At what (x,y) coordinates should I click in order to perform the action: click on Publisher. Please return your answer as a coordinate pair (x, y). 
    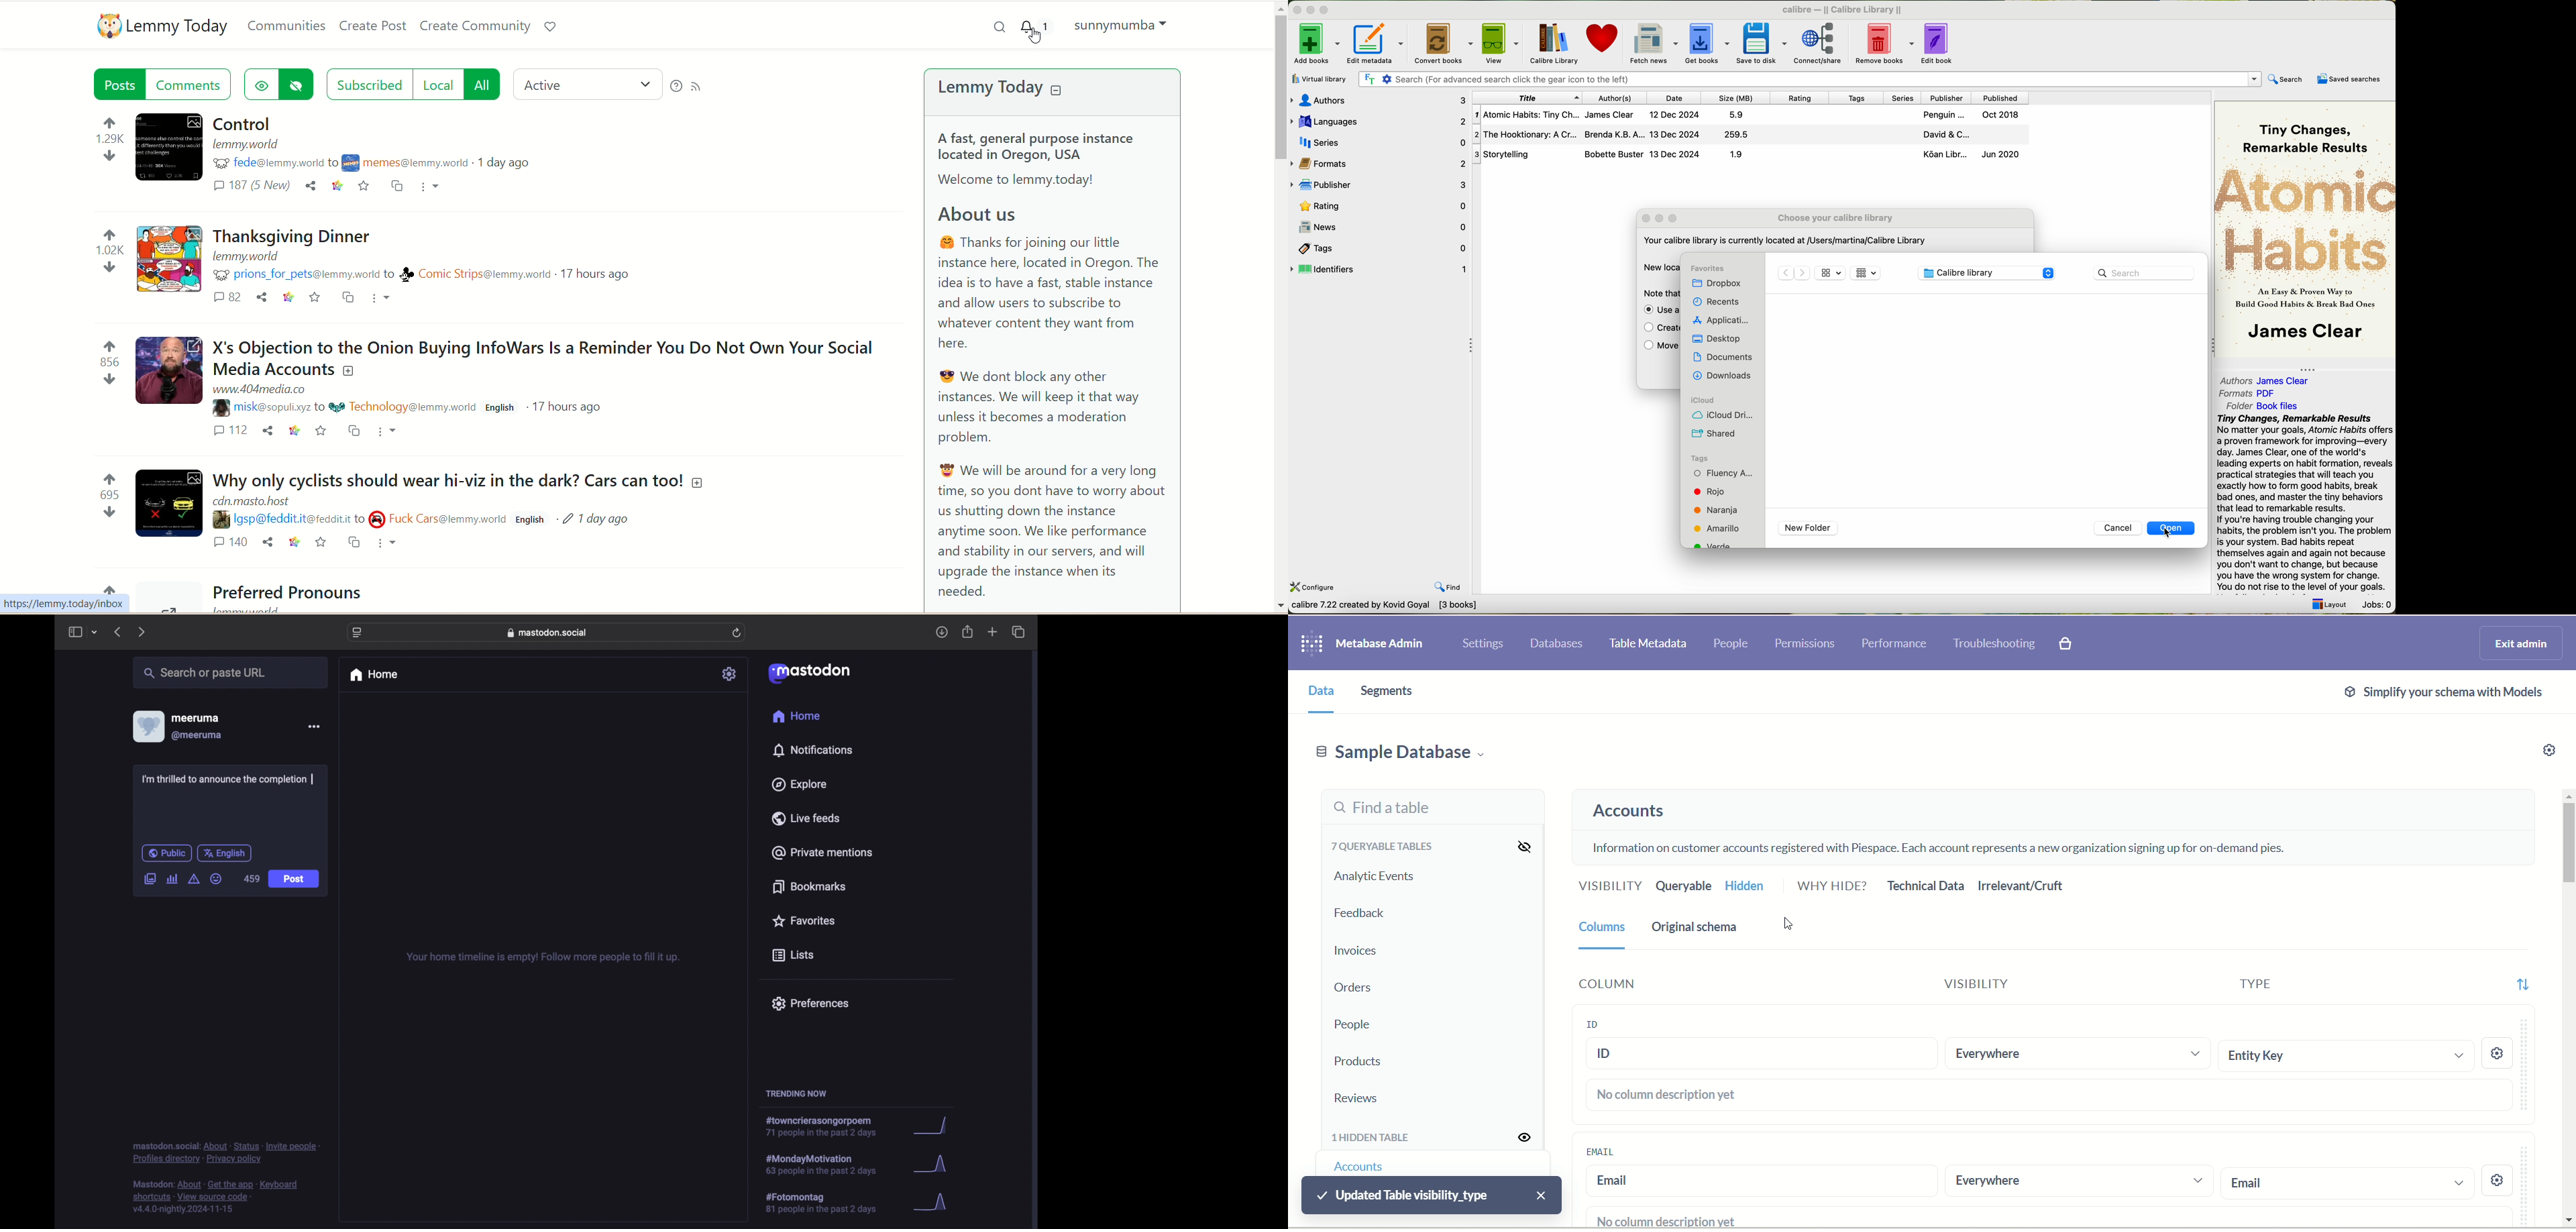
    Looking at the image, I should click on (1948, 97).